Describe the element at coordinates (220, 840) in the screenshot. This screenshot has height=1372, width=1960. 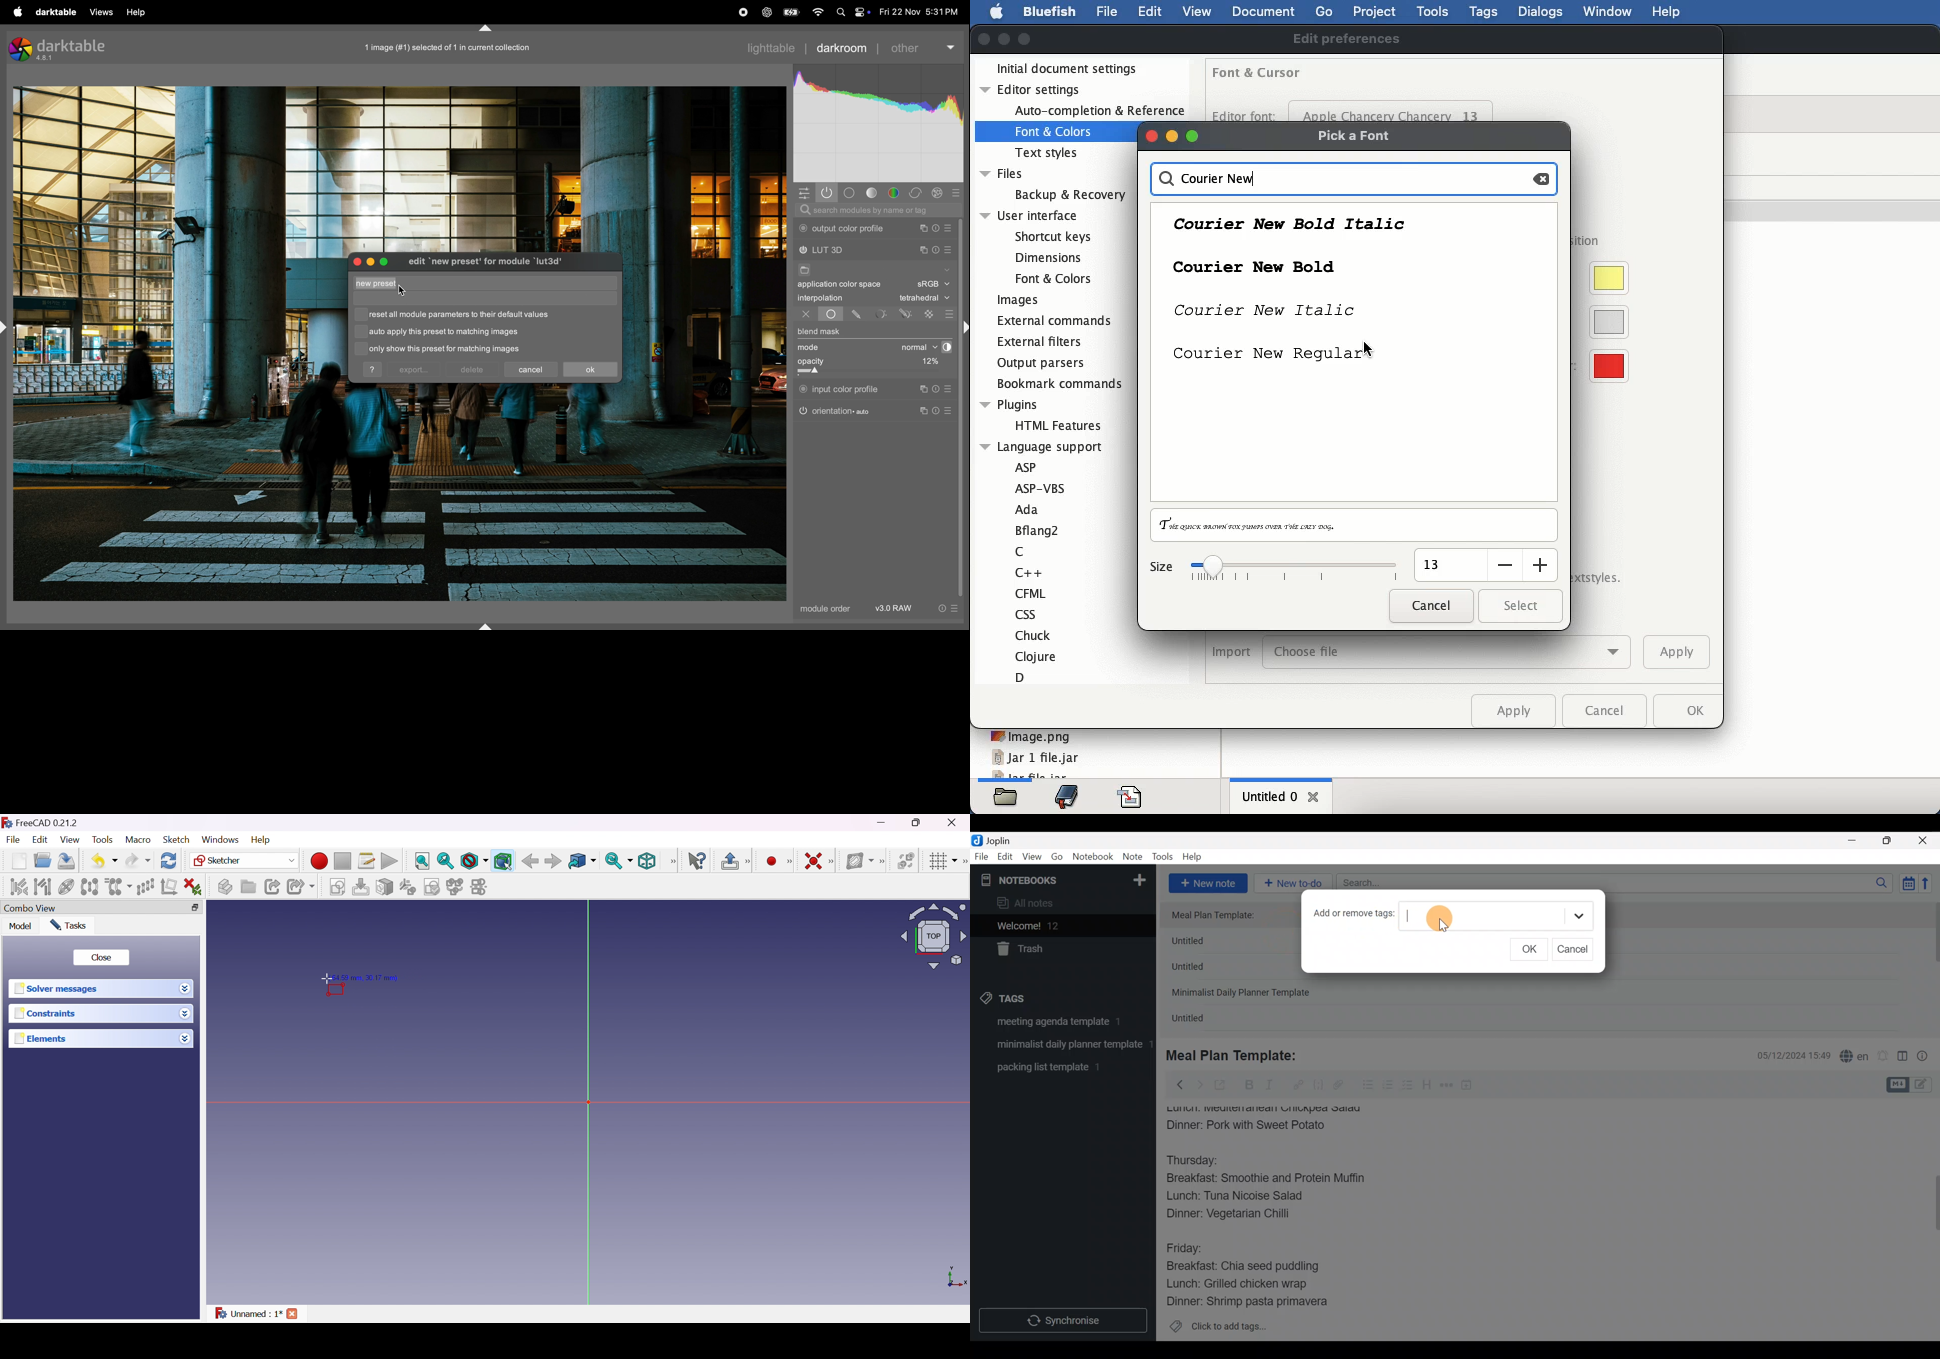
I see `Windows` at that location.